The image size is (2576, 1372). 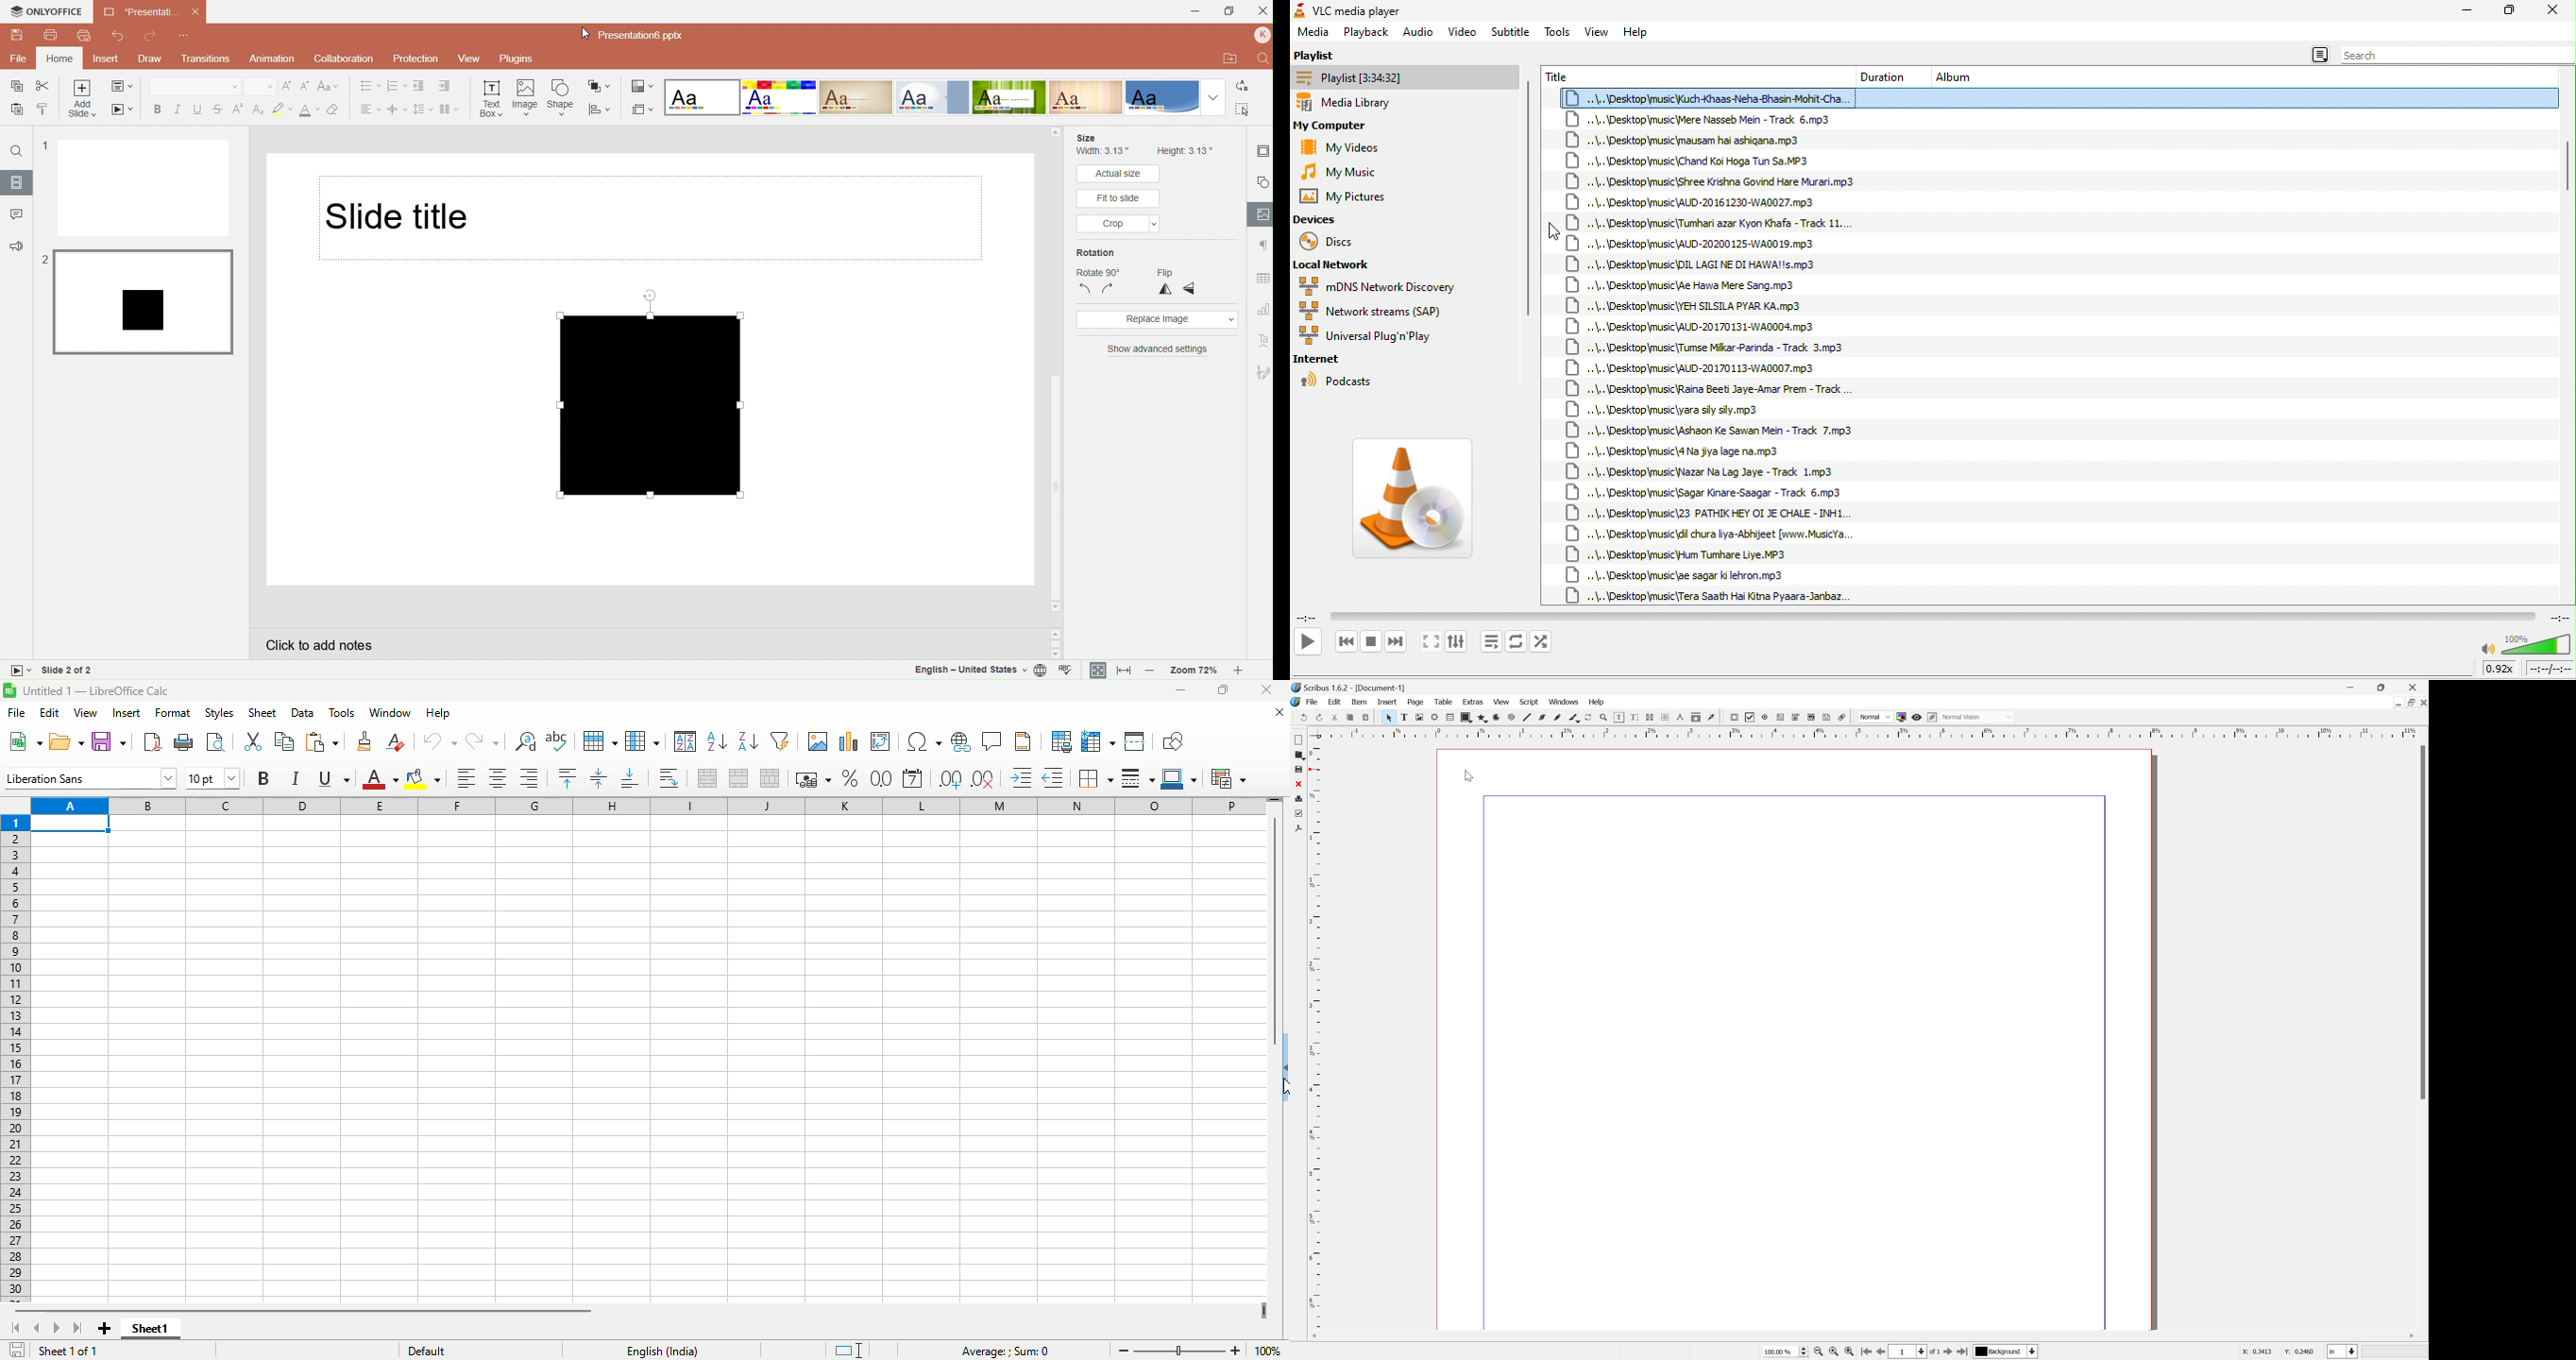 I want to click on vertical scroll bar, so click(x=1528, y=197).